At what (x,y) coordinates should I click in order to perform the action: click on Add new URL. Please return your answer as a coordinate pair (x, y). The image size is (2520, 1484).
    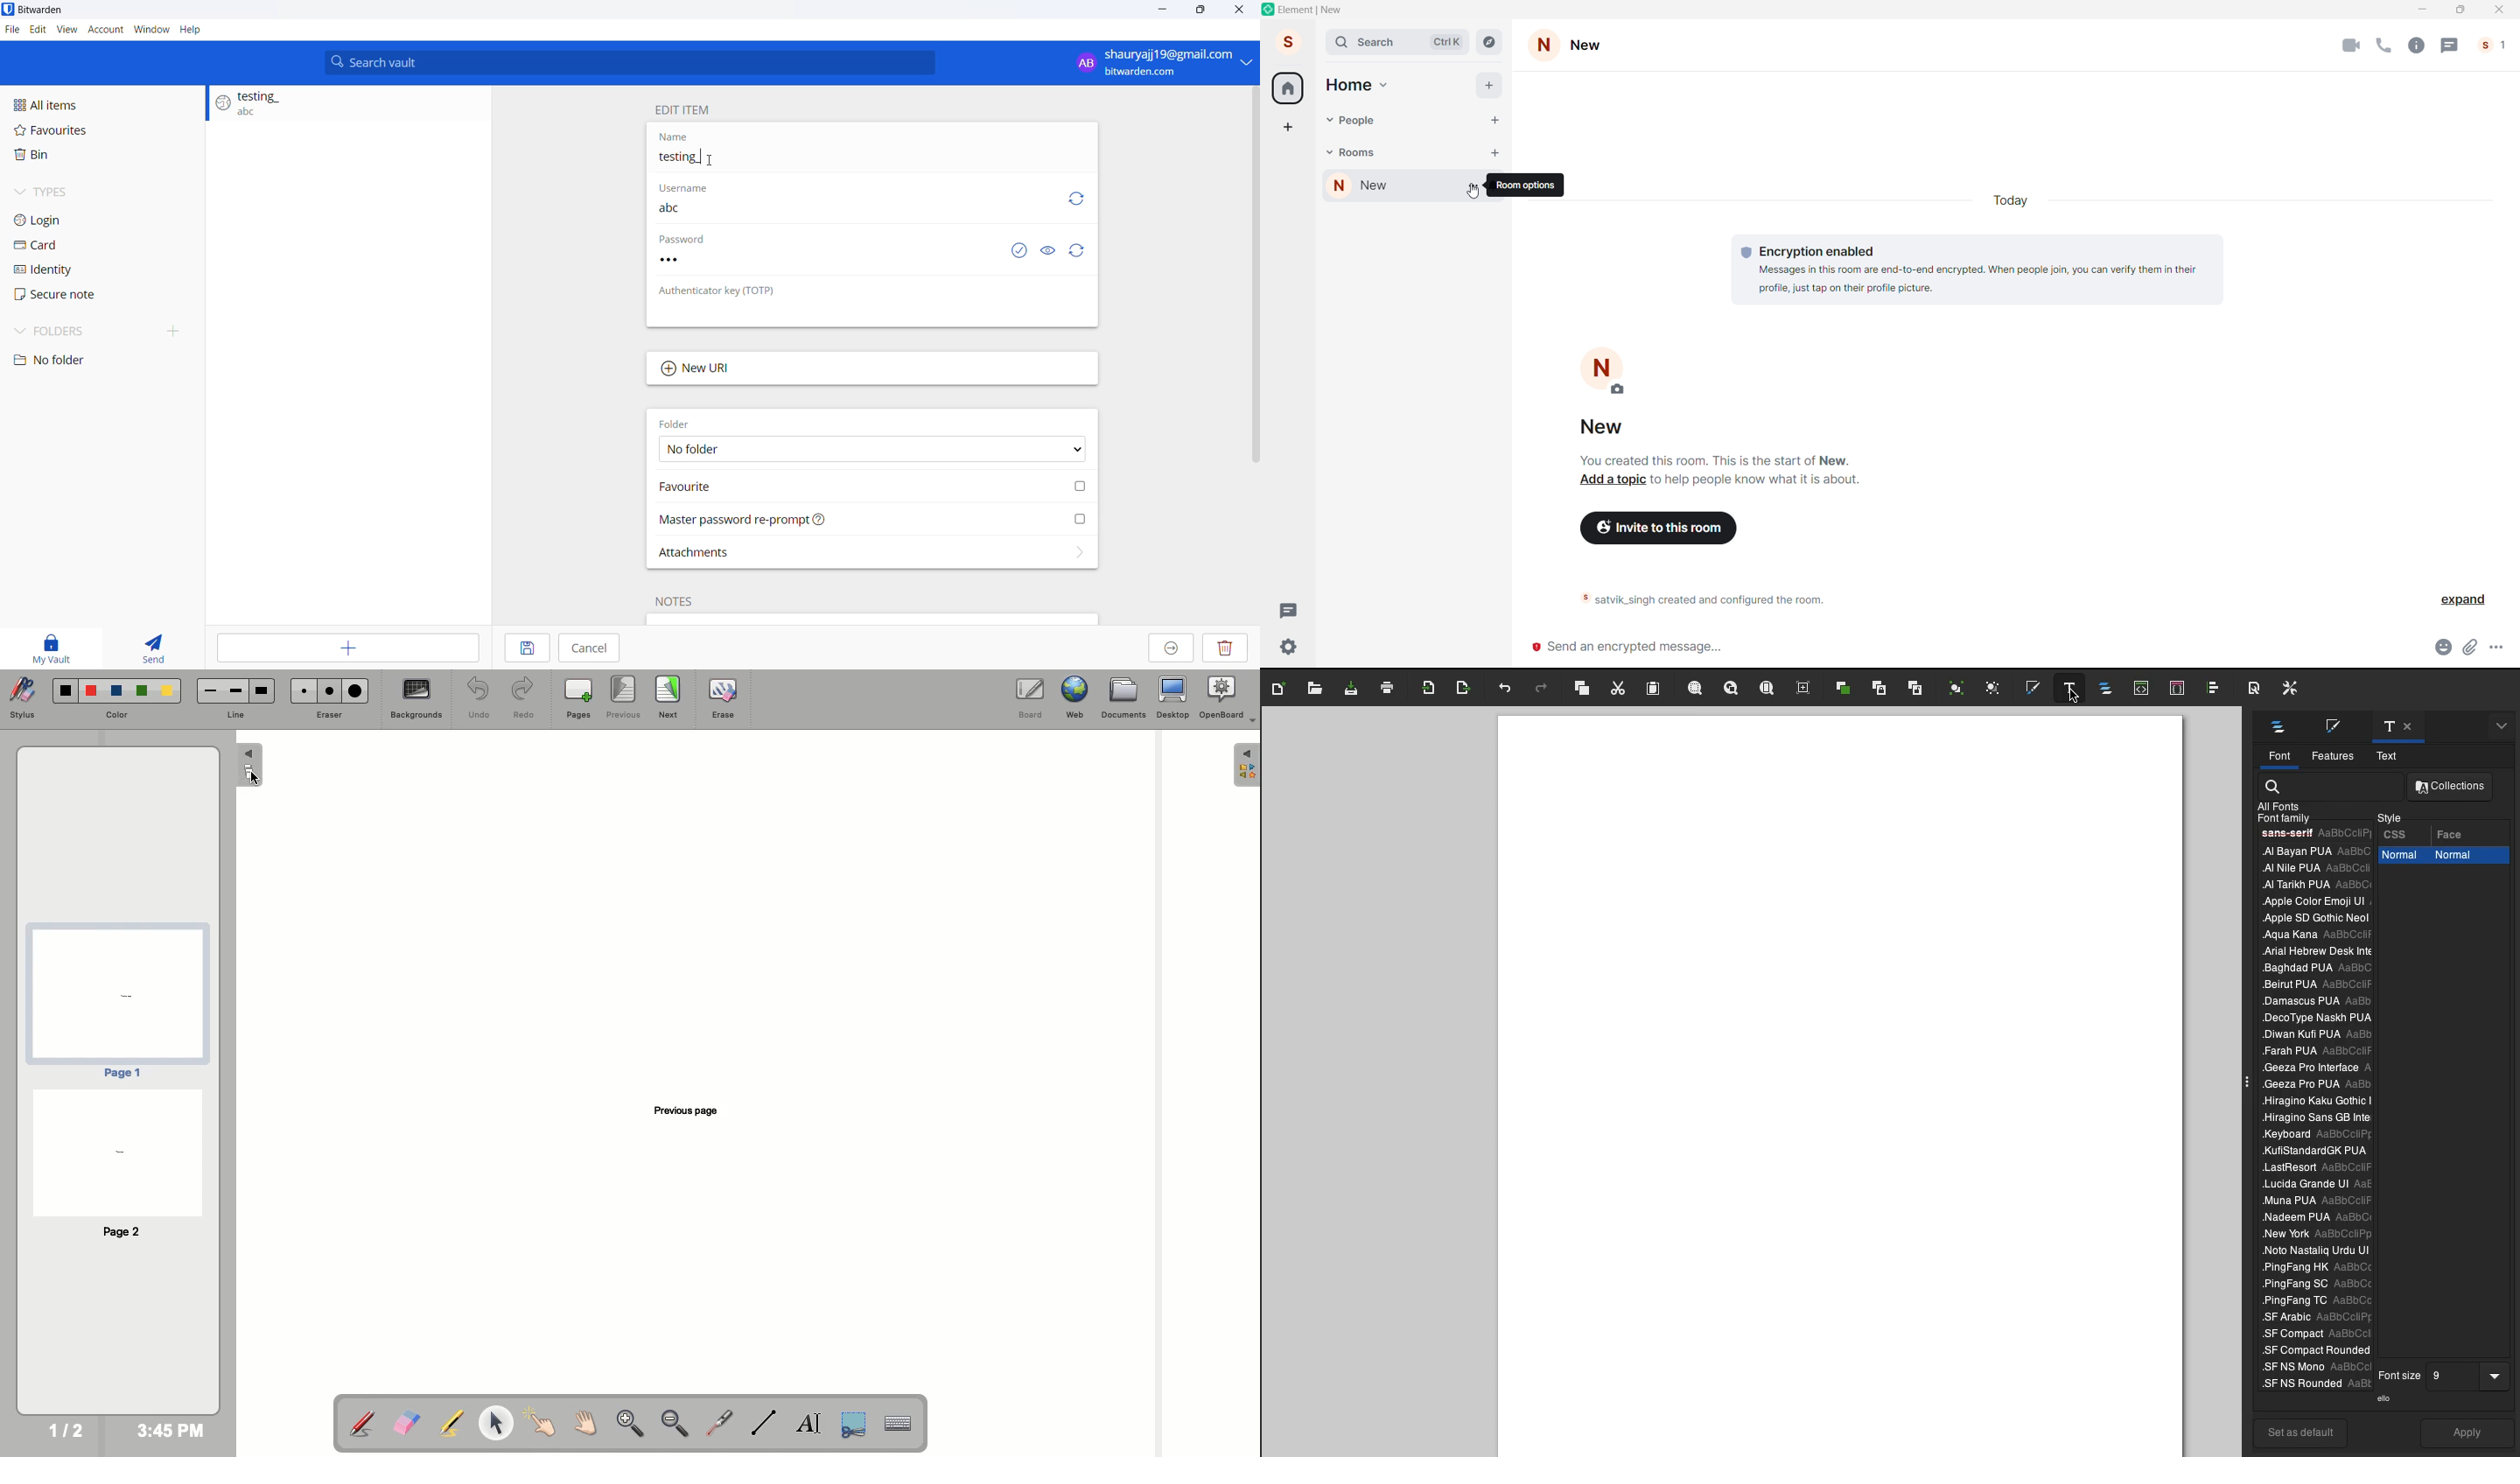
    Looking at the image, I should click on (873, 371).